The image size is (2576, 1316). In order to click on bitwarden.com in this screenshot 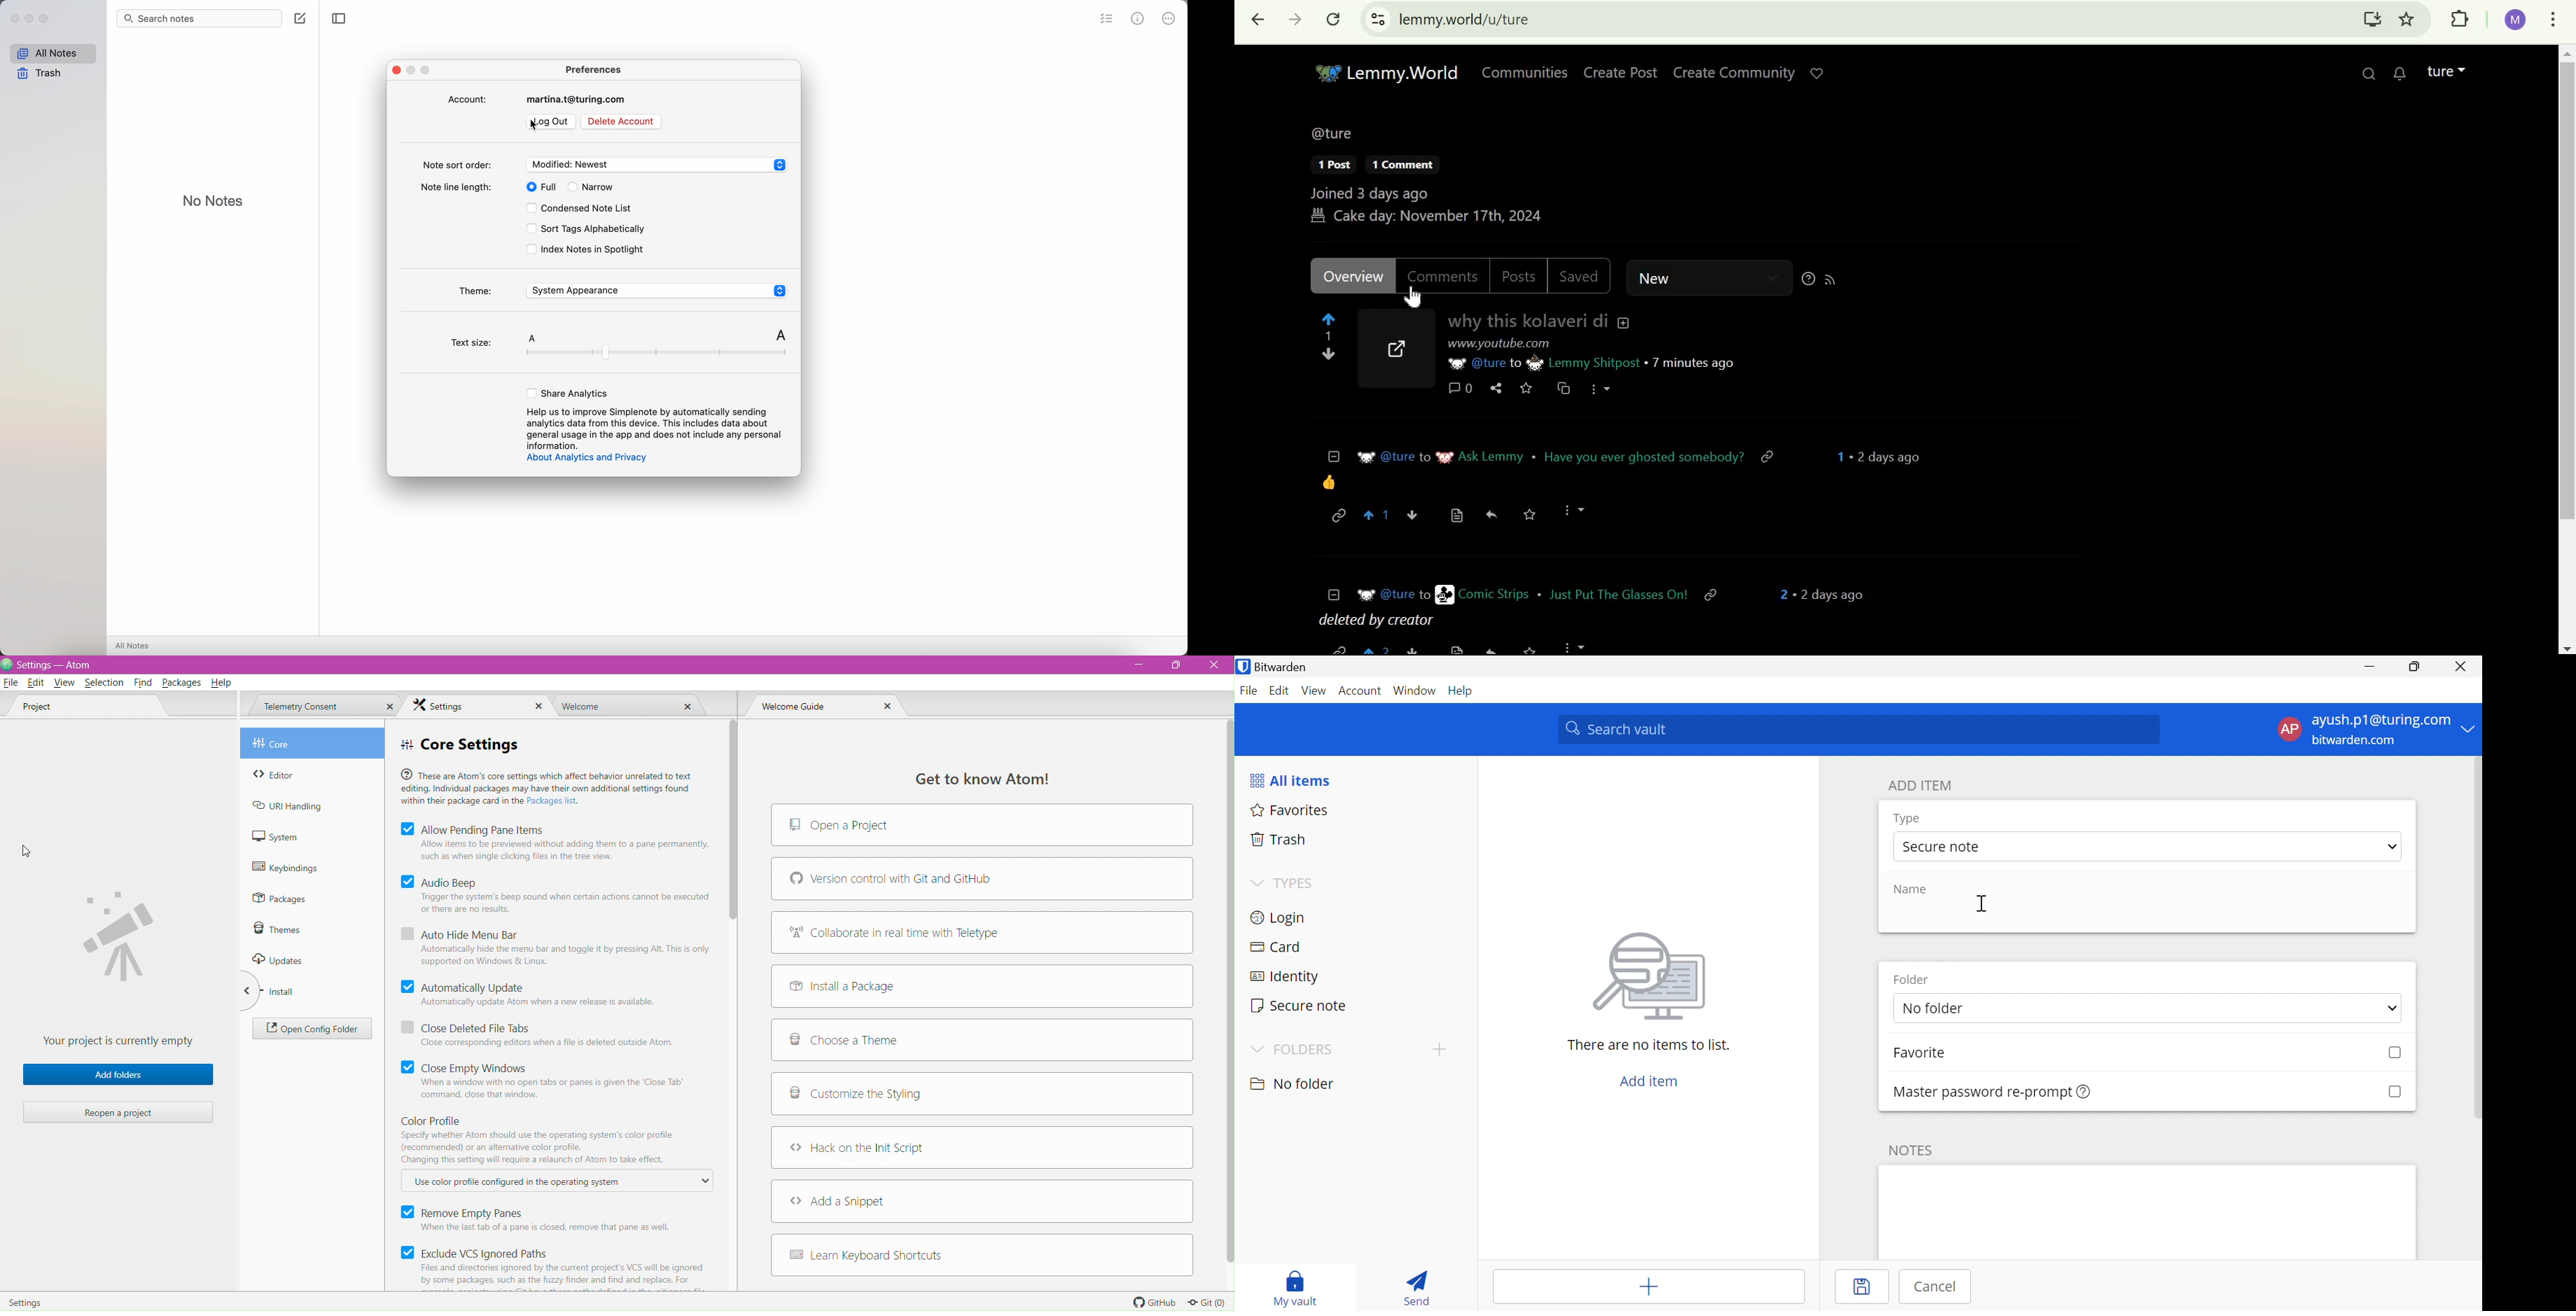, I will do `click(2354, 741)`.